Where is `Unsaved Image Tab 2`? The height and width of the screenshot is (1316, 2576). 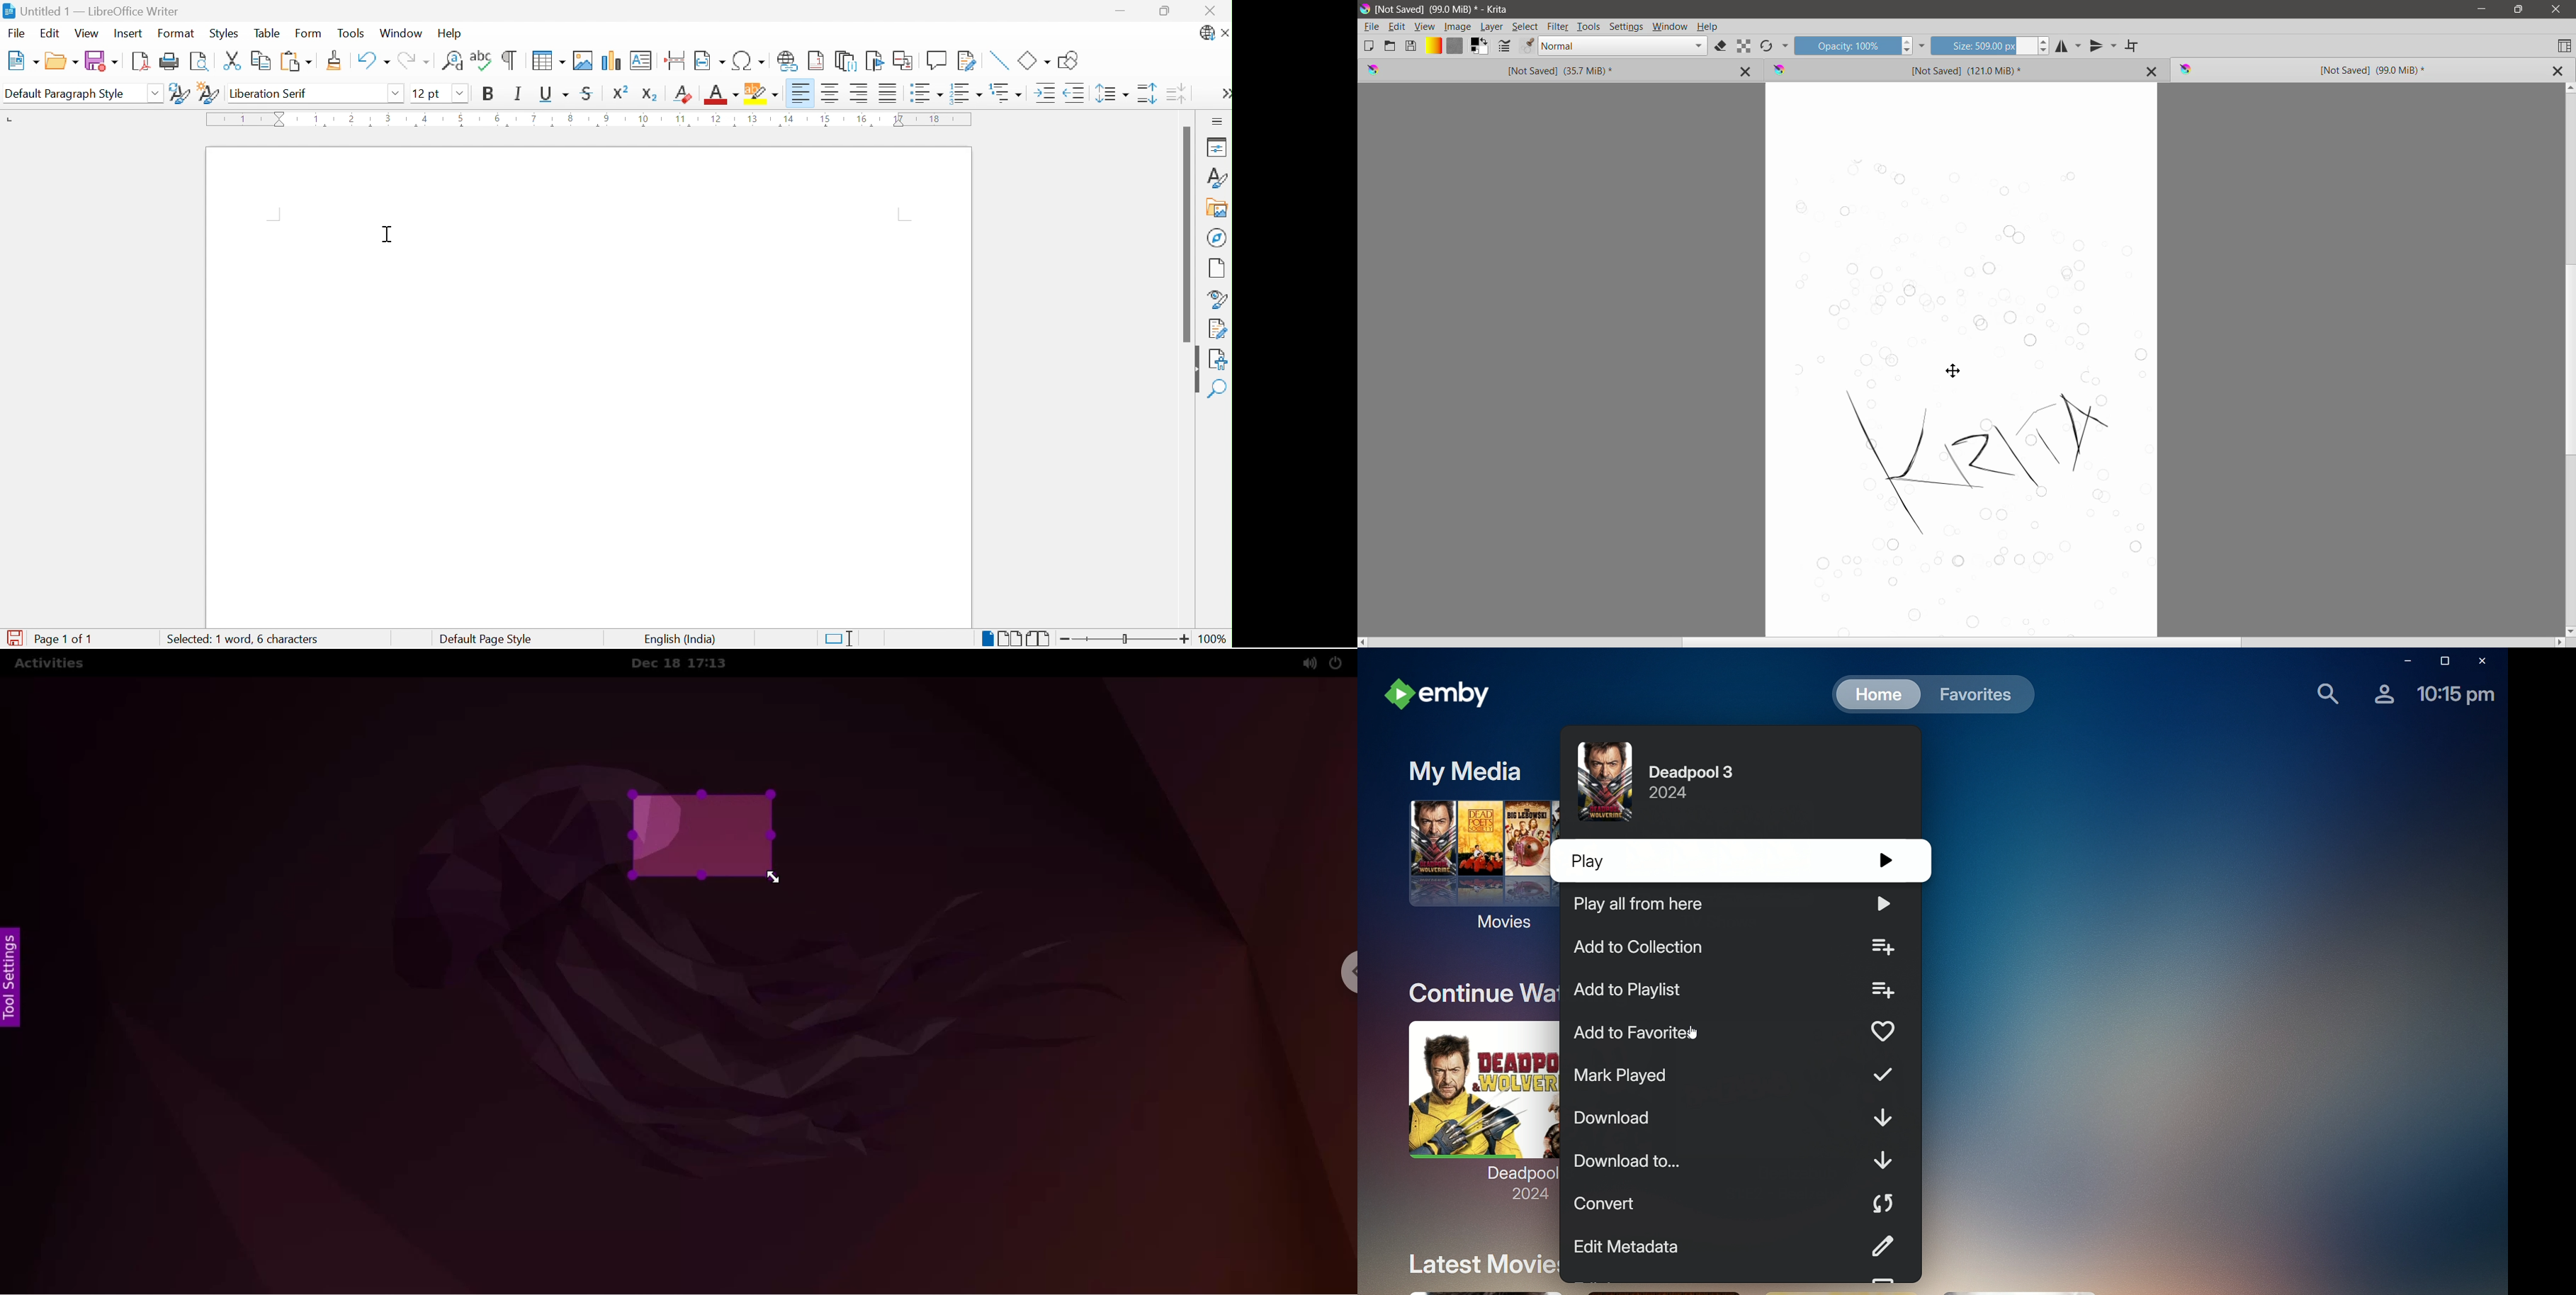 Unsaved Image Tab 2 is located at coordinates (1946, 69).